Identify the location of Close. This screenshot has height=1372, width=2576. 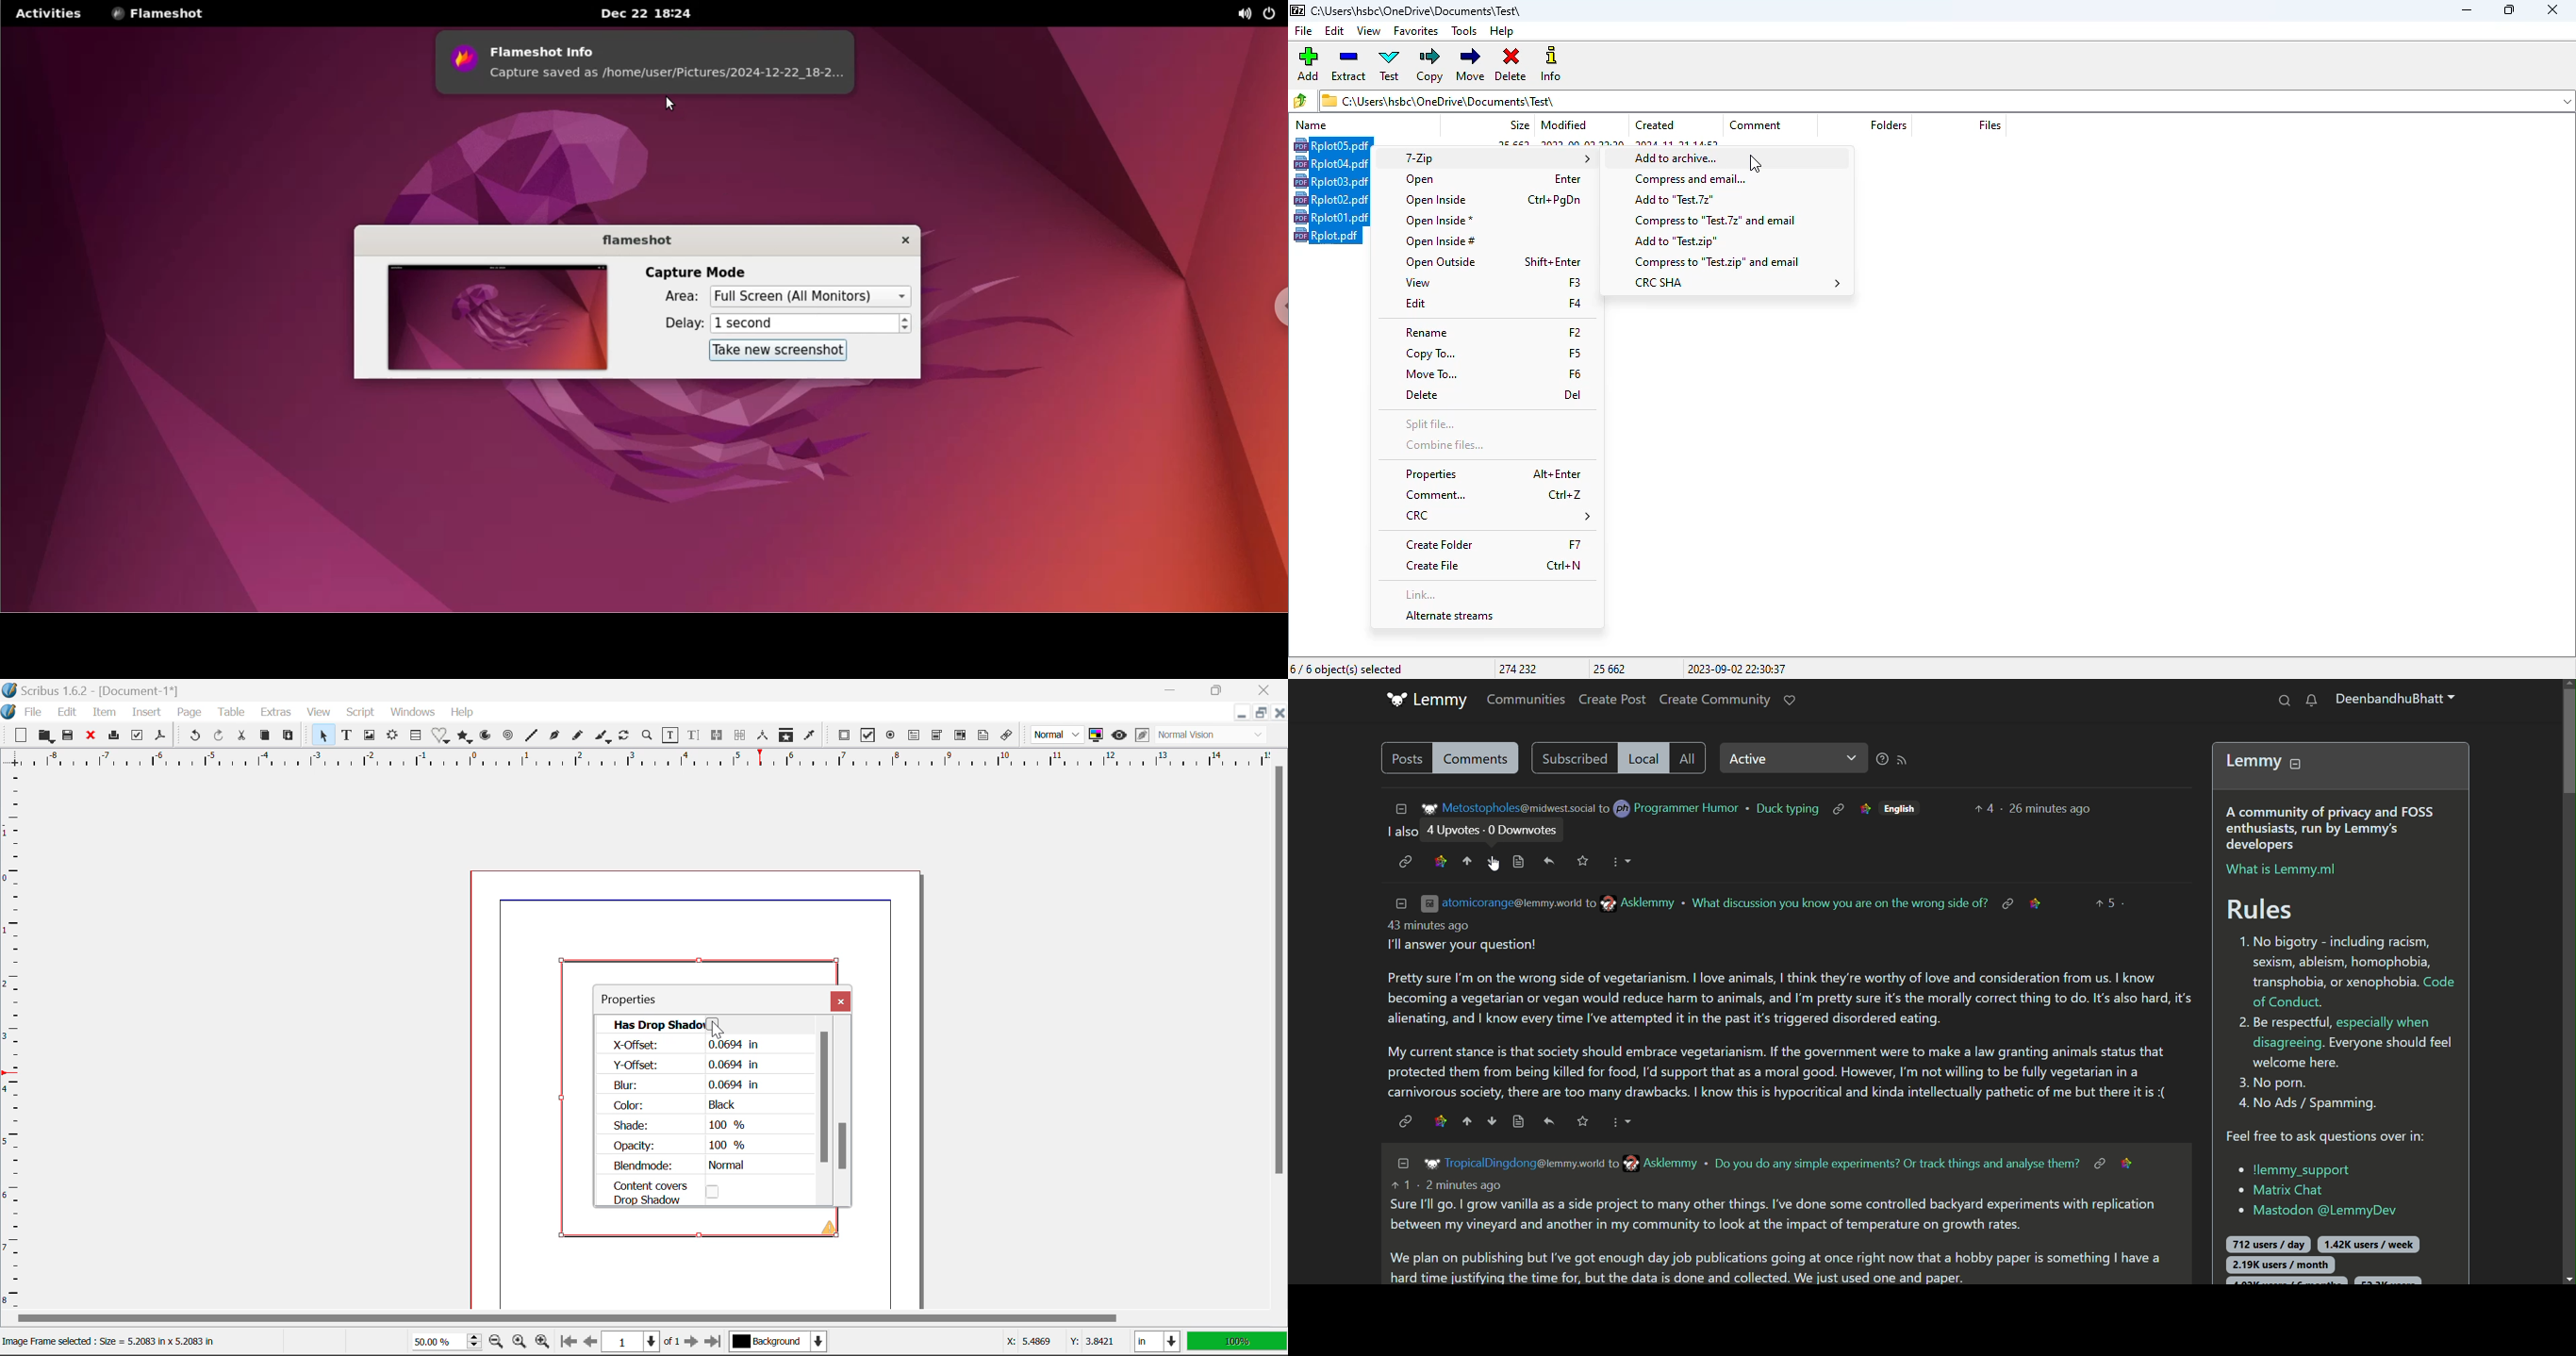
(841, 1003).